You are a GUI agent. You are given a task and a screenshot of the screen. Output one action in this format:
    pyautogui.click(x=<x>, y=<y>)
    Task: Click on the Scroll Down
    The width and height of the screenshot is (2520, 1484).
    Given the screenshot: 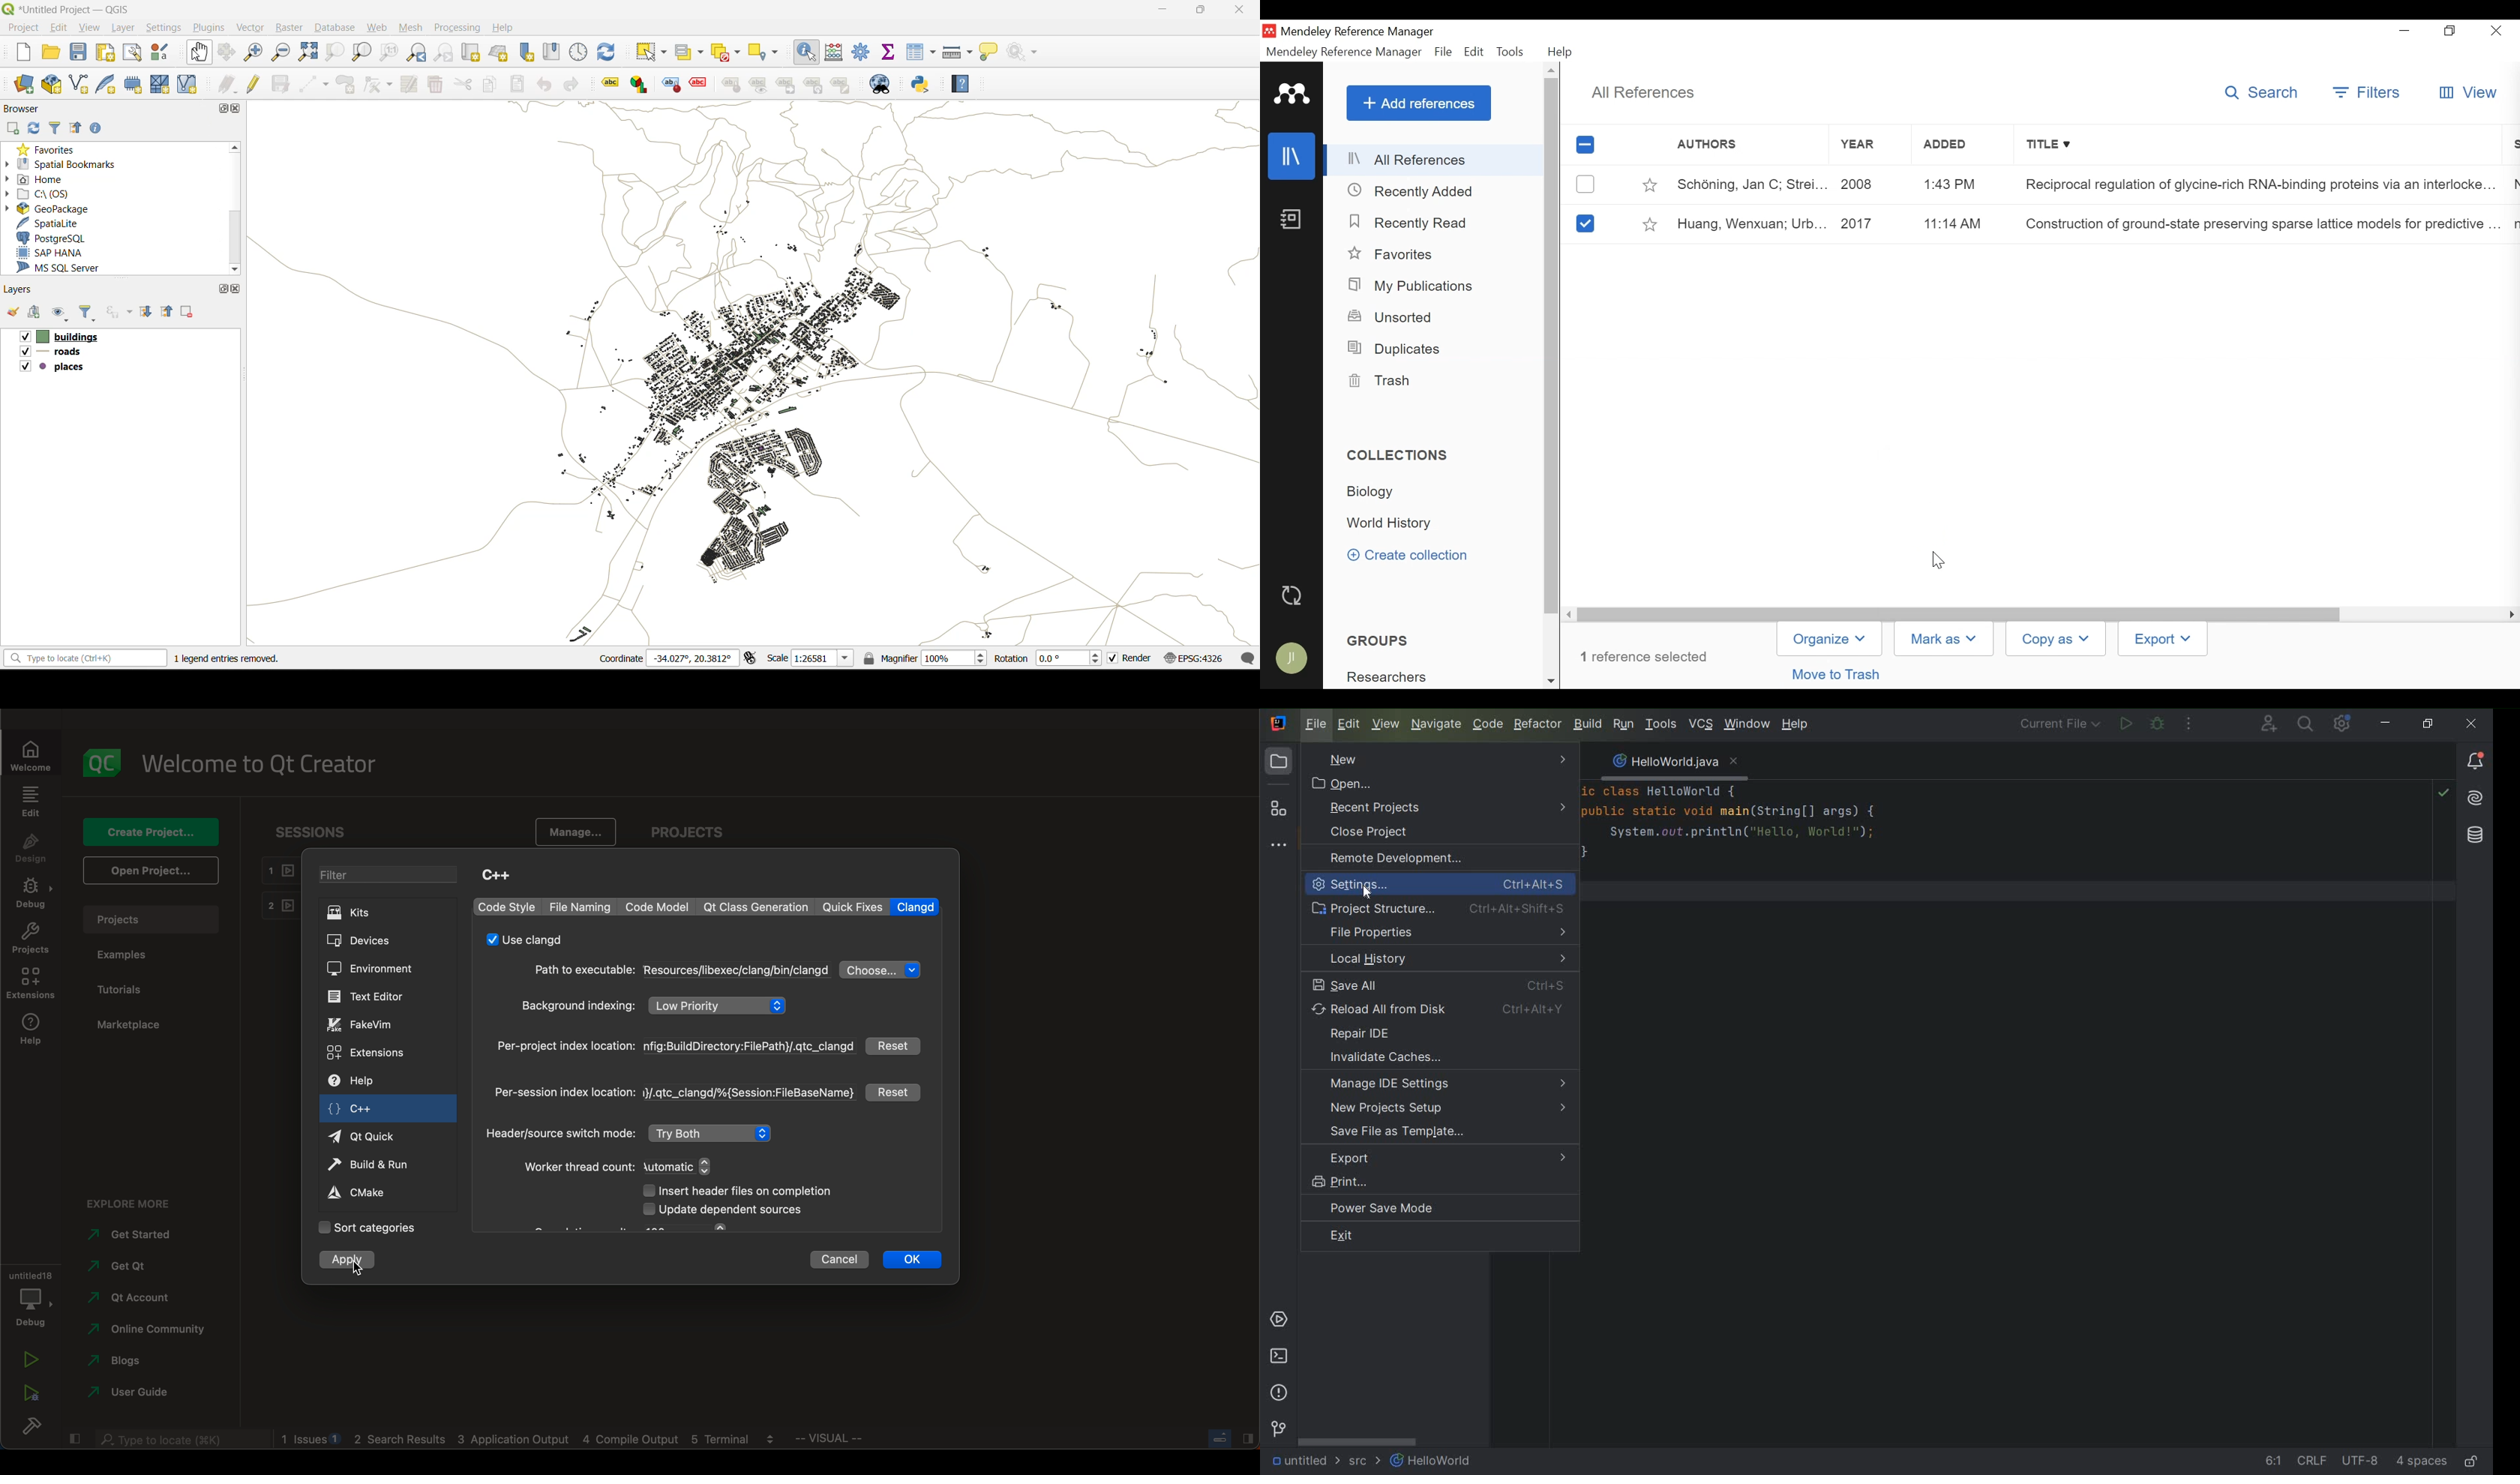 What is the action you would take?
    pyautogui.click(x=1553, y=680)
    